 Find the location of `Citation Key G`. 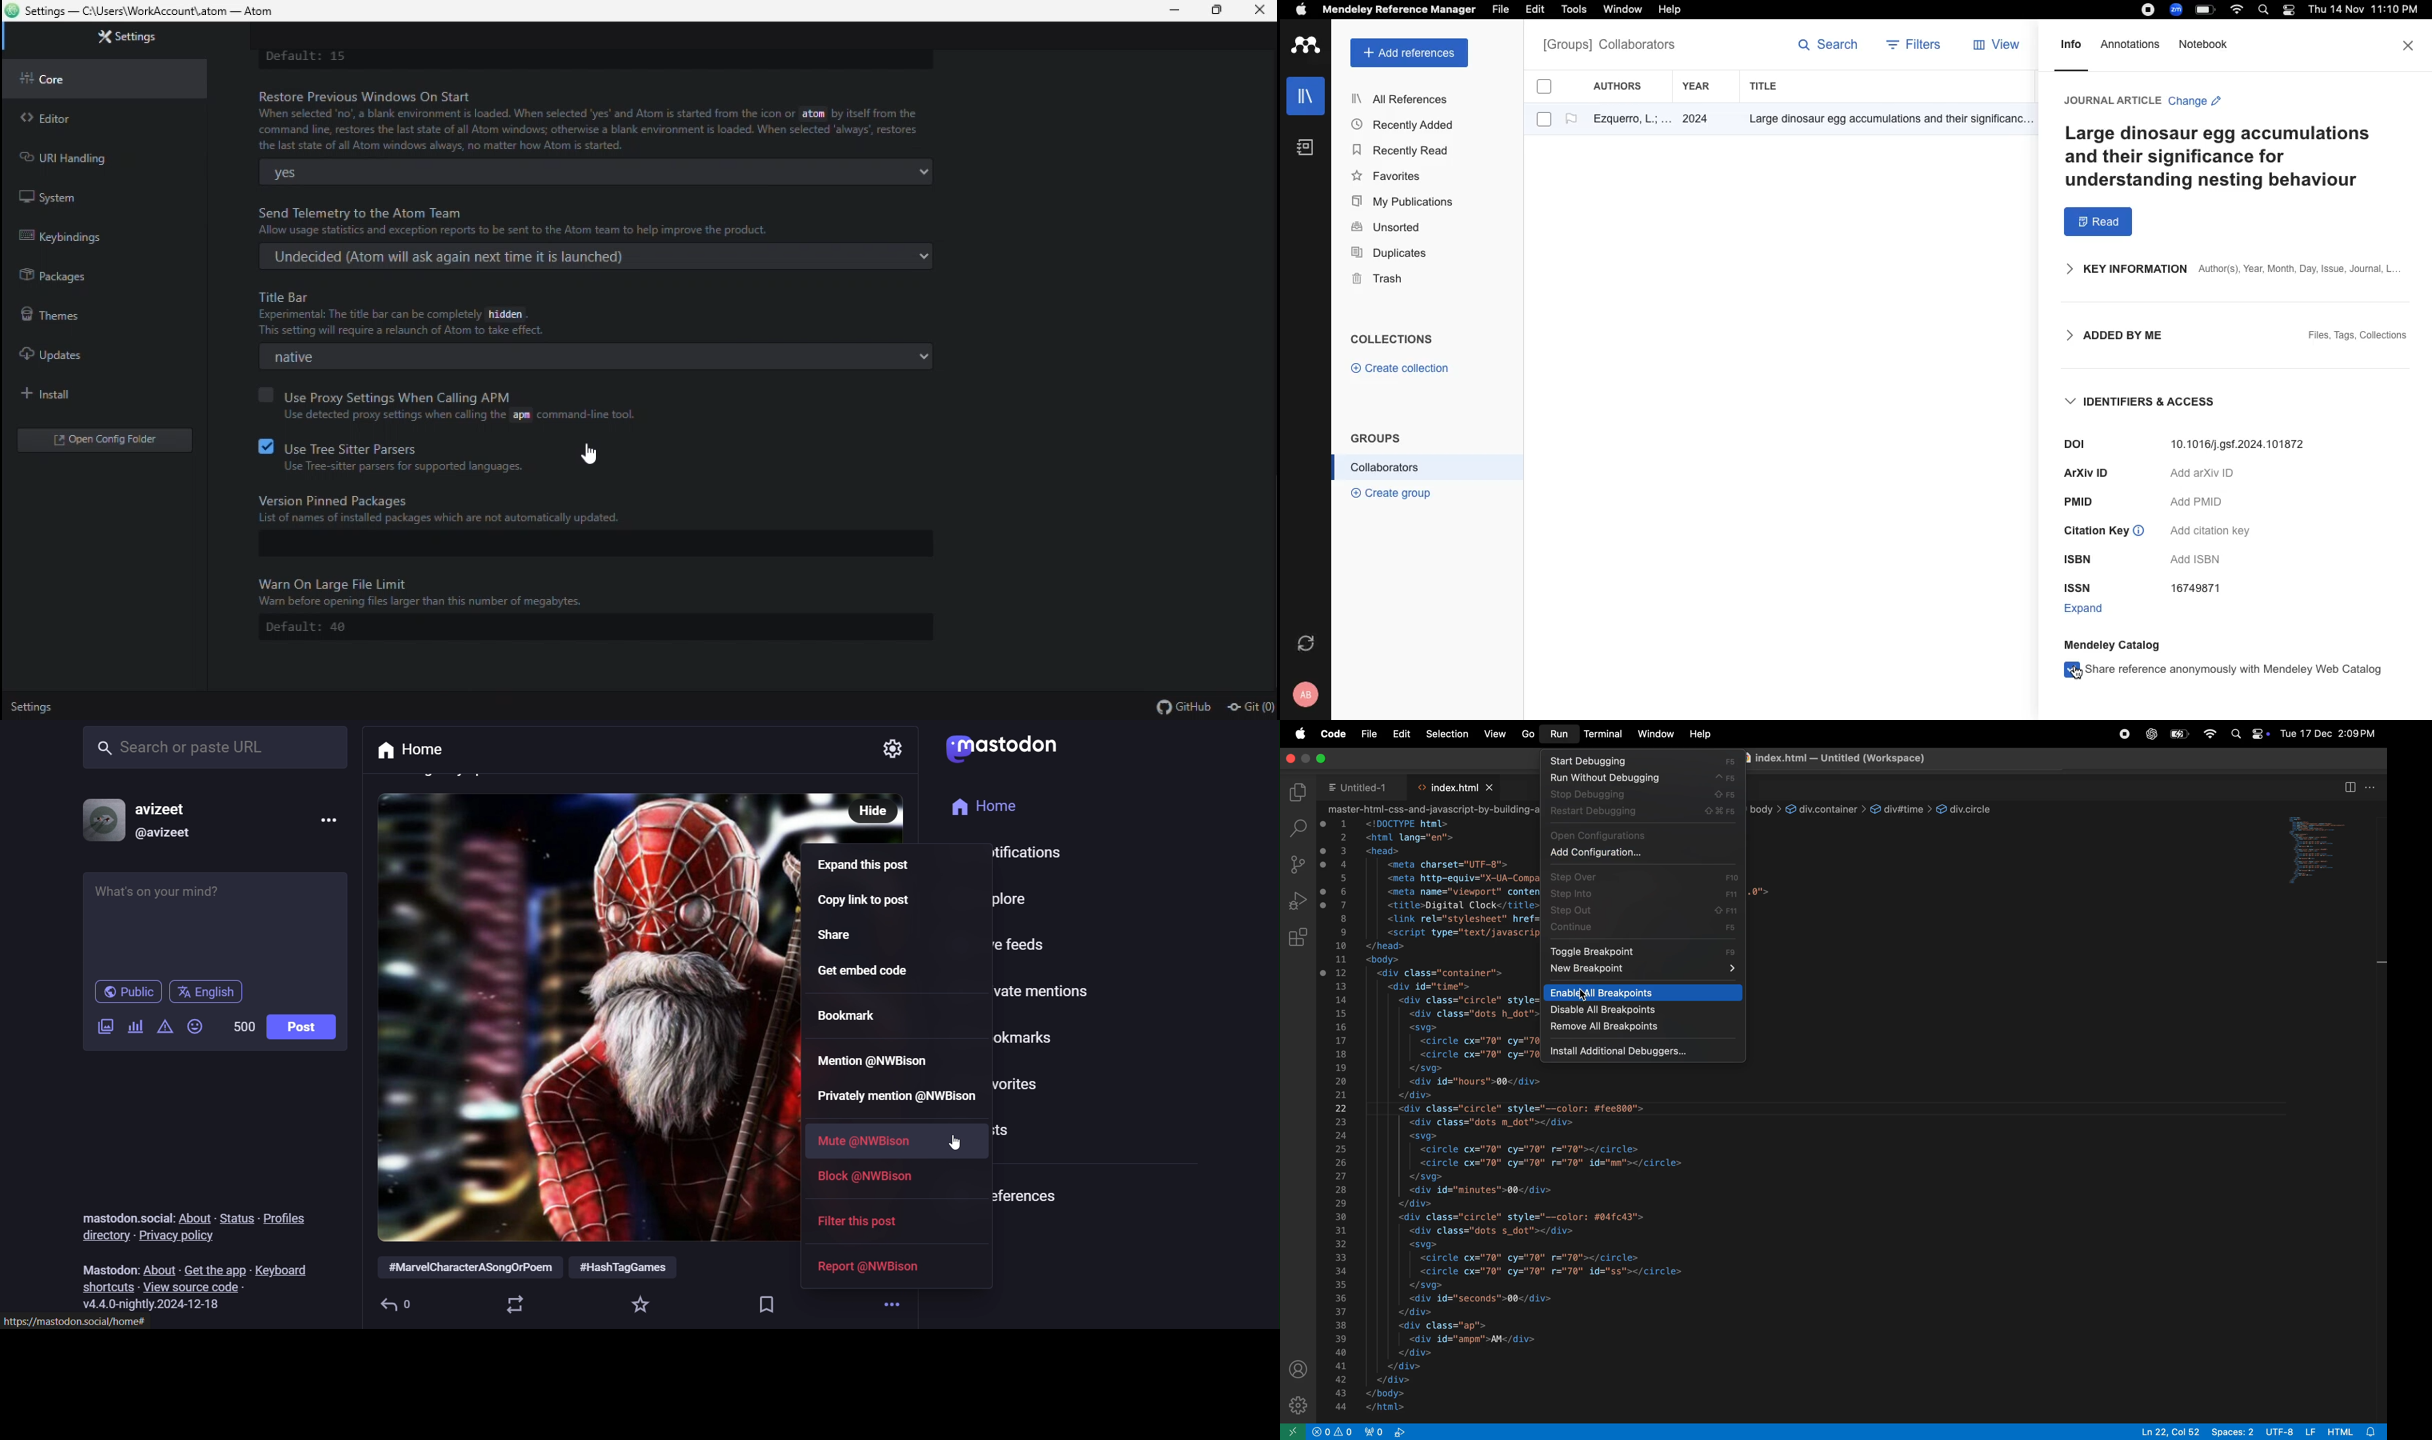

Citation Key G is located at coordinates (2105, 533).